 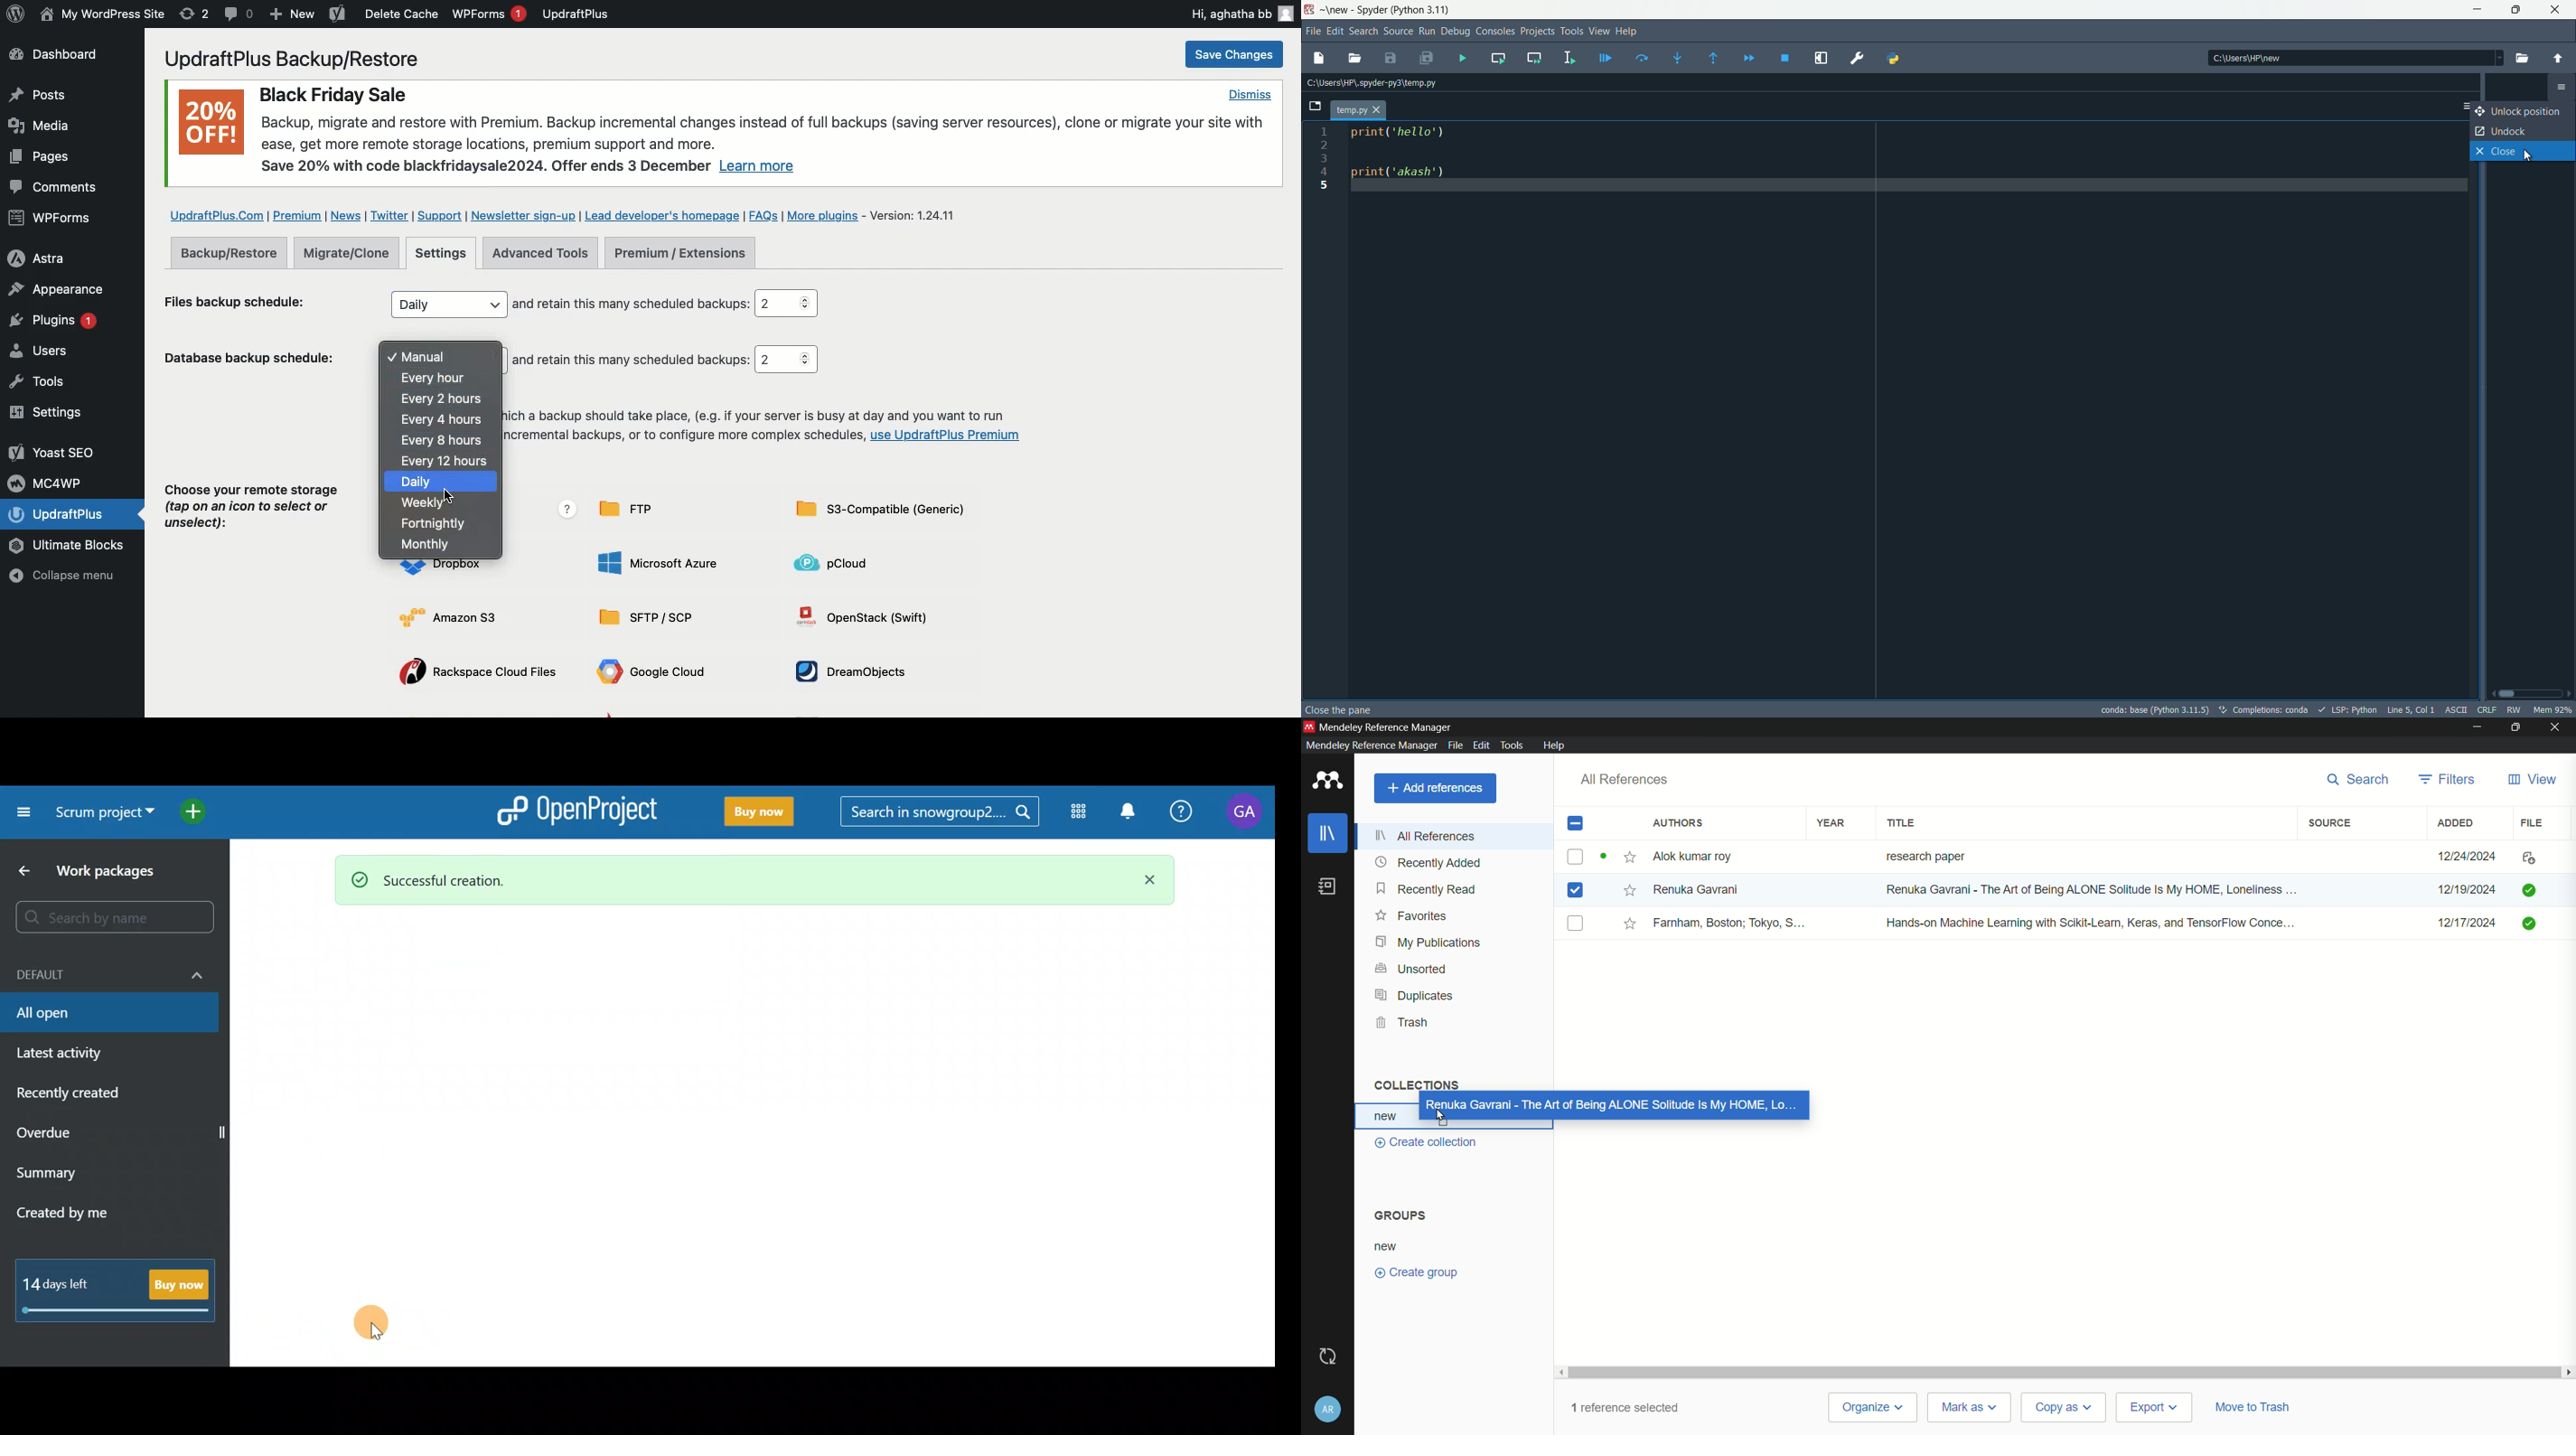 What do you see at coordinates (1455, 31) in the screenshot?
I see `Debug Menu` at bounding box center [1455, 31].